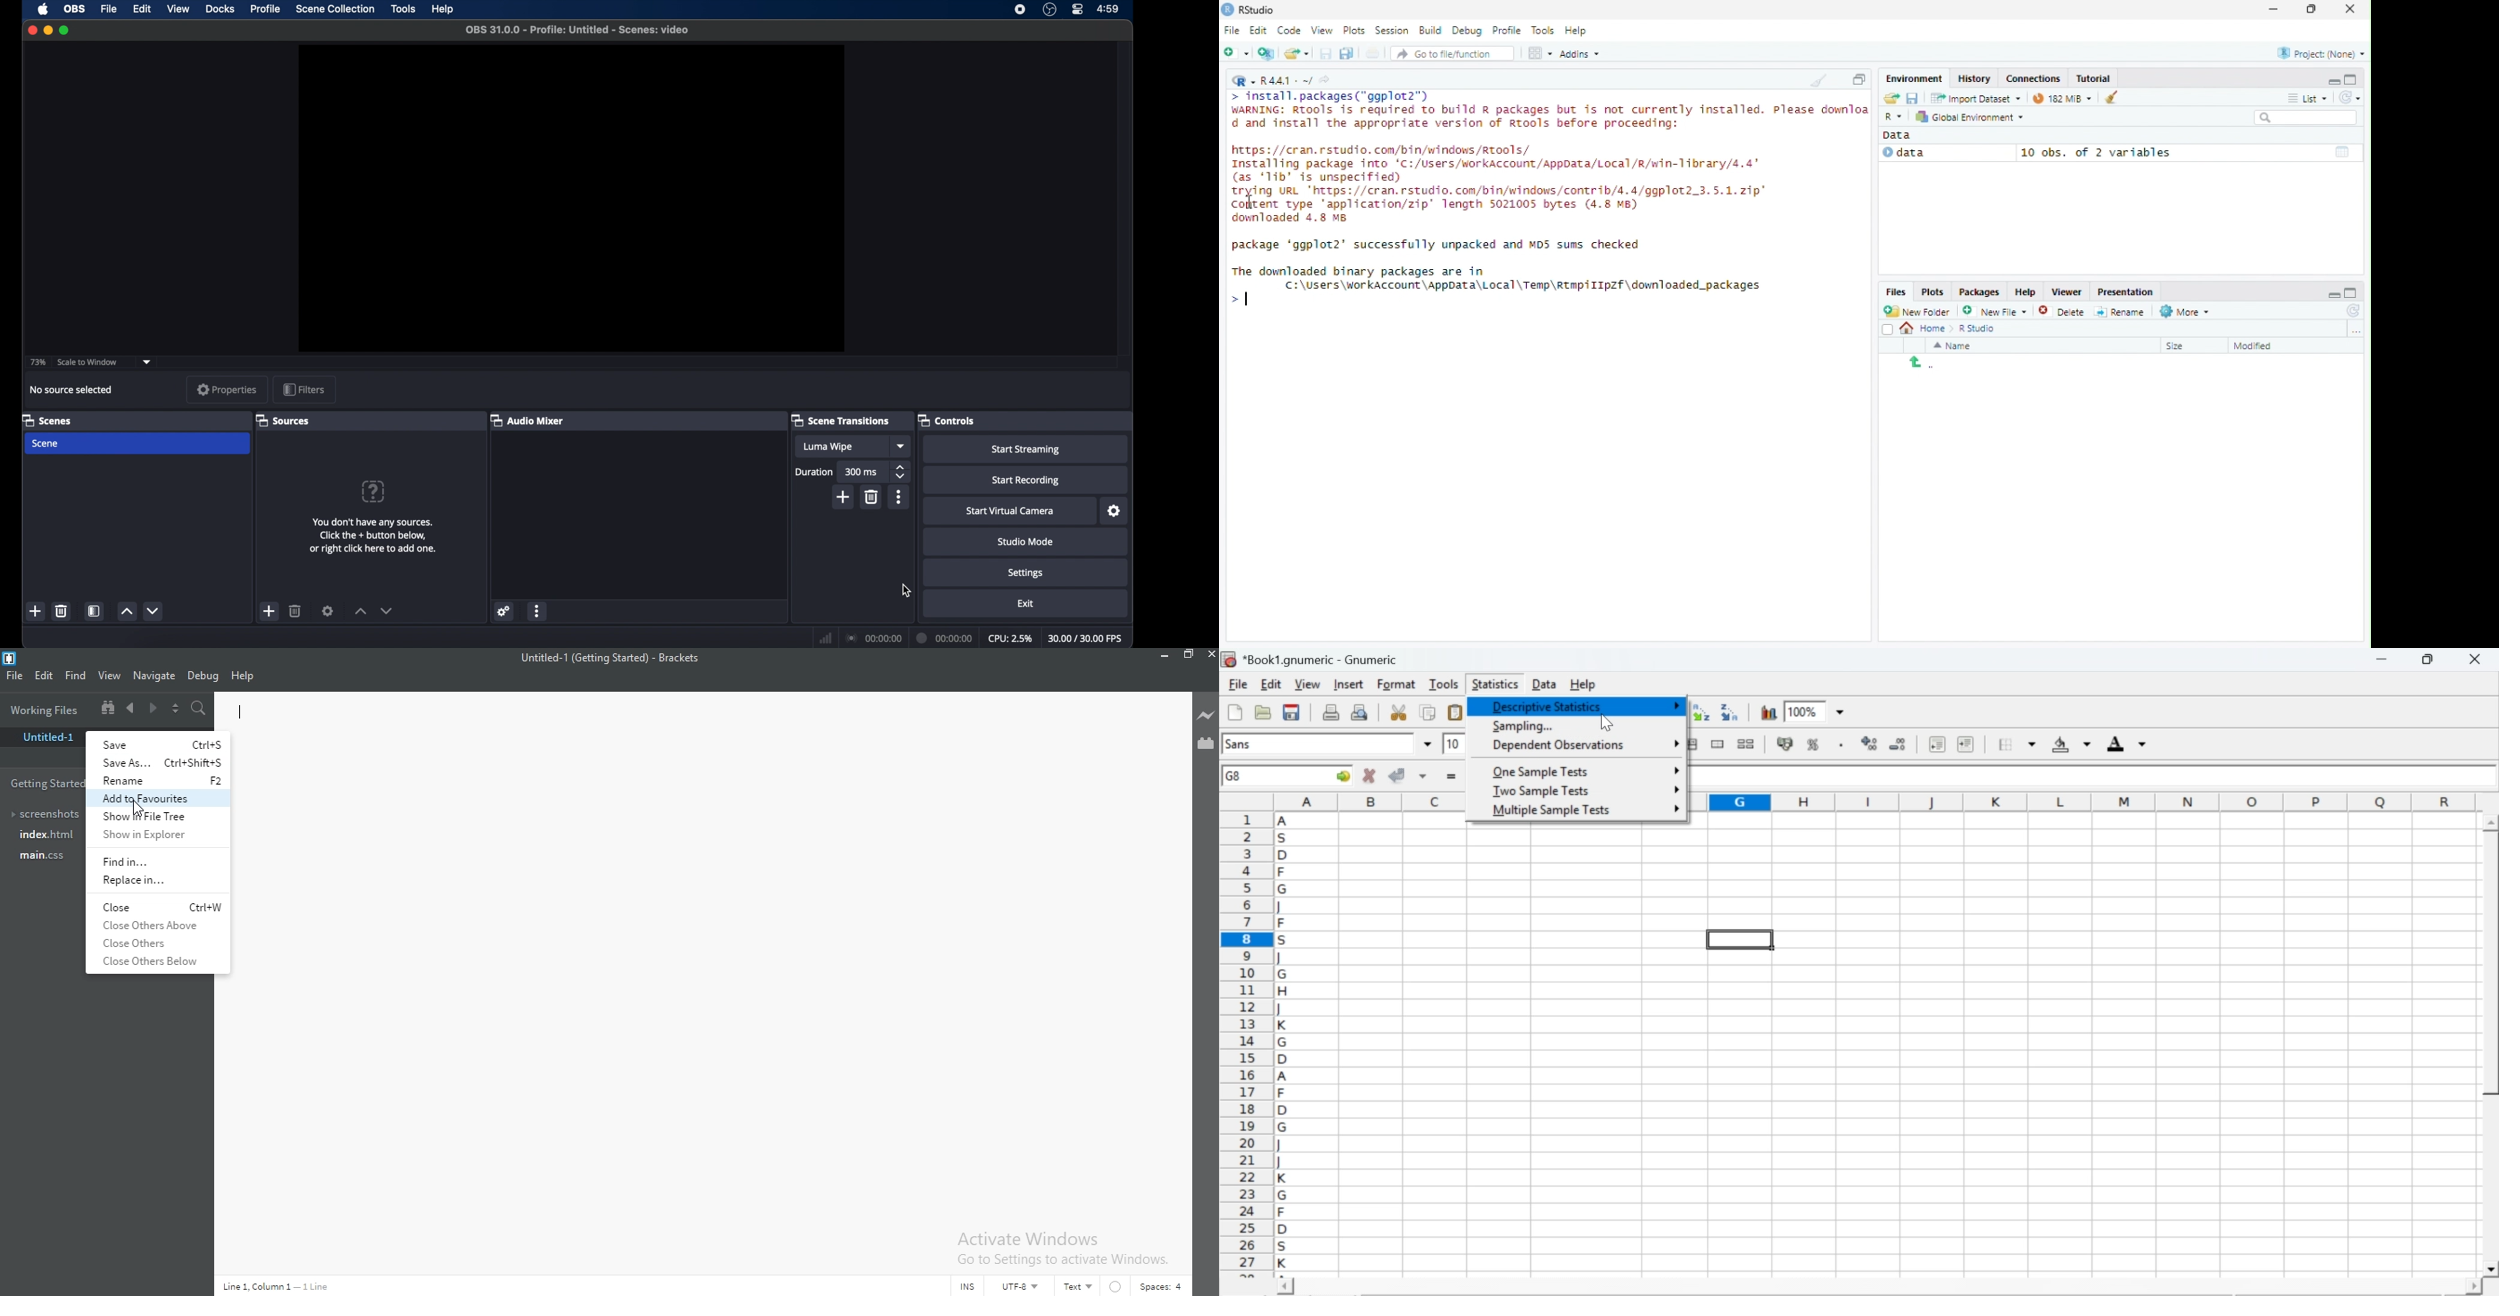 Image resolution: width=2520 pixels, height=1316 pixels. Describe the element at coordinates (1970, 117) in the screenshot. I see `Global environment` at that location.